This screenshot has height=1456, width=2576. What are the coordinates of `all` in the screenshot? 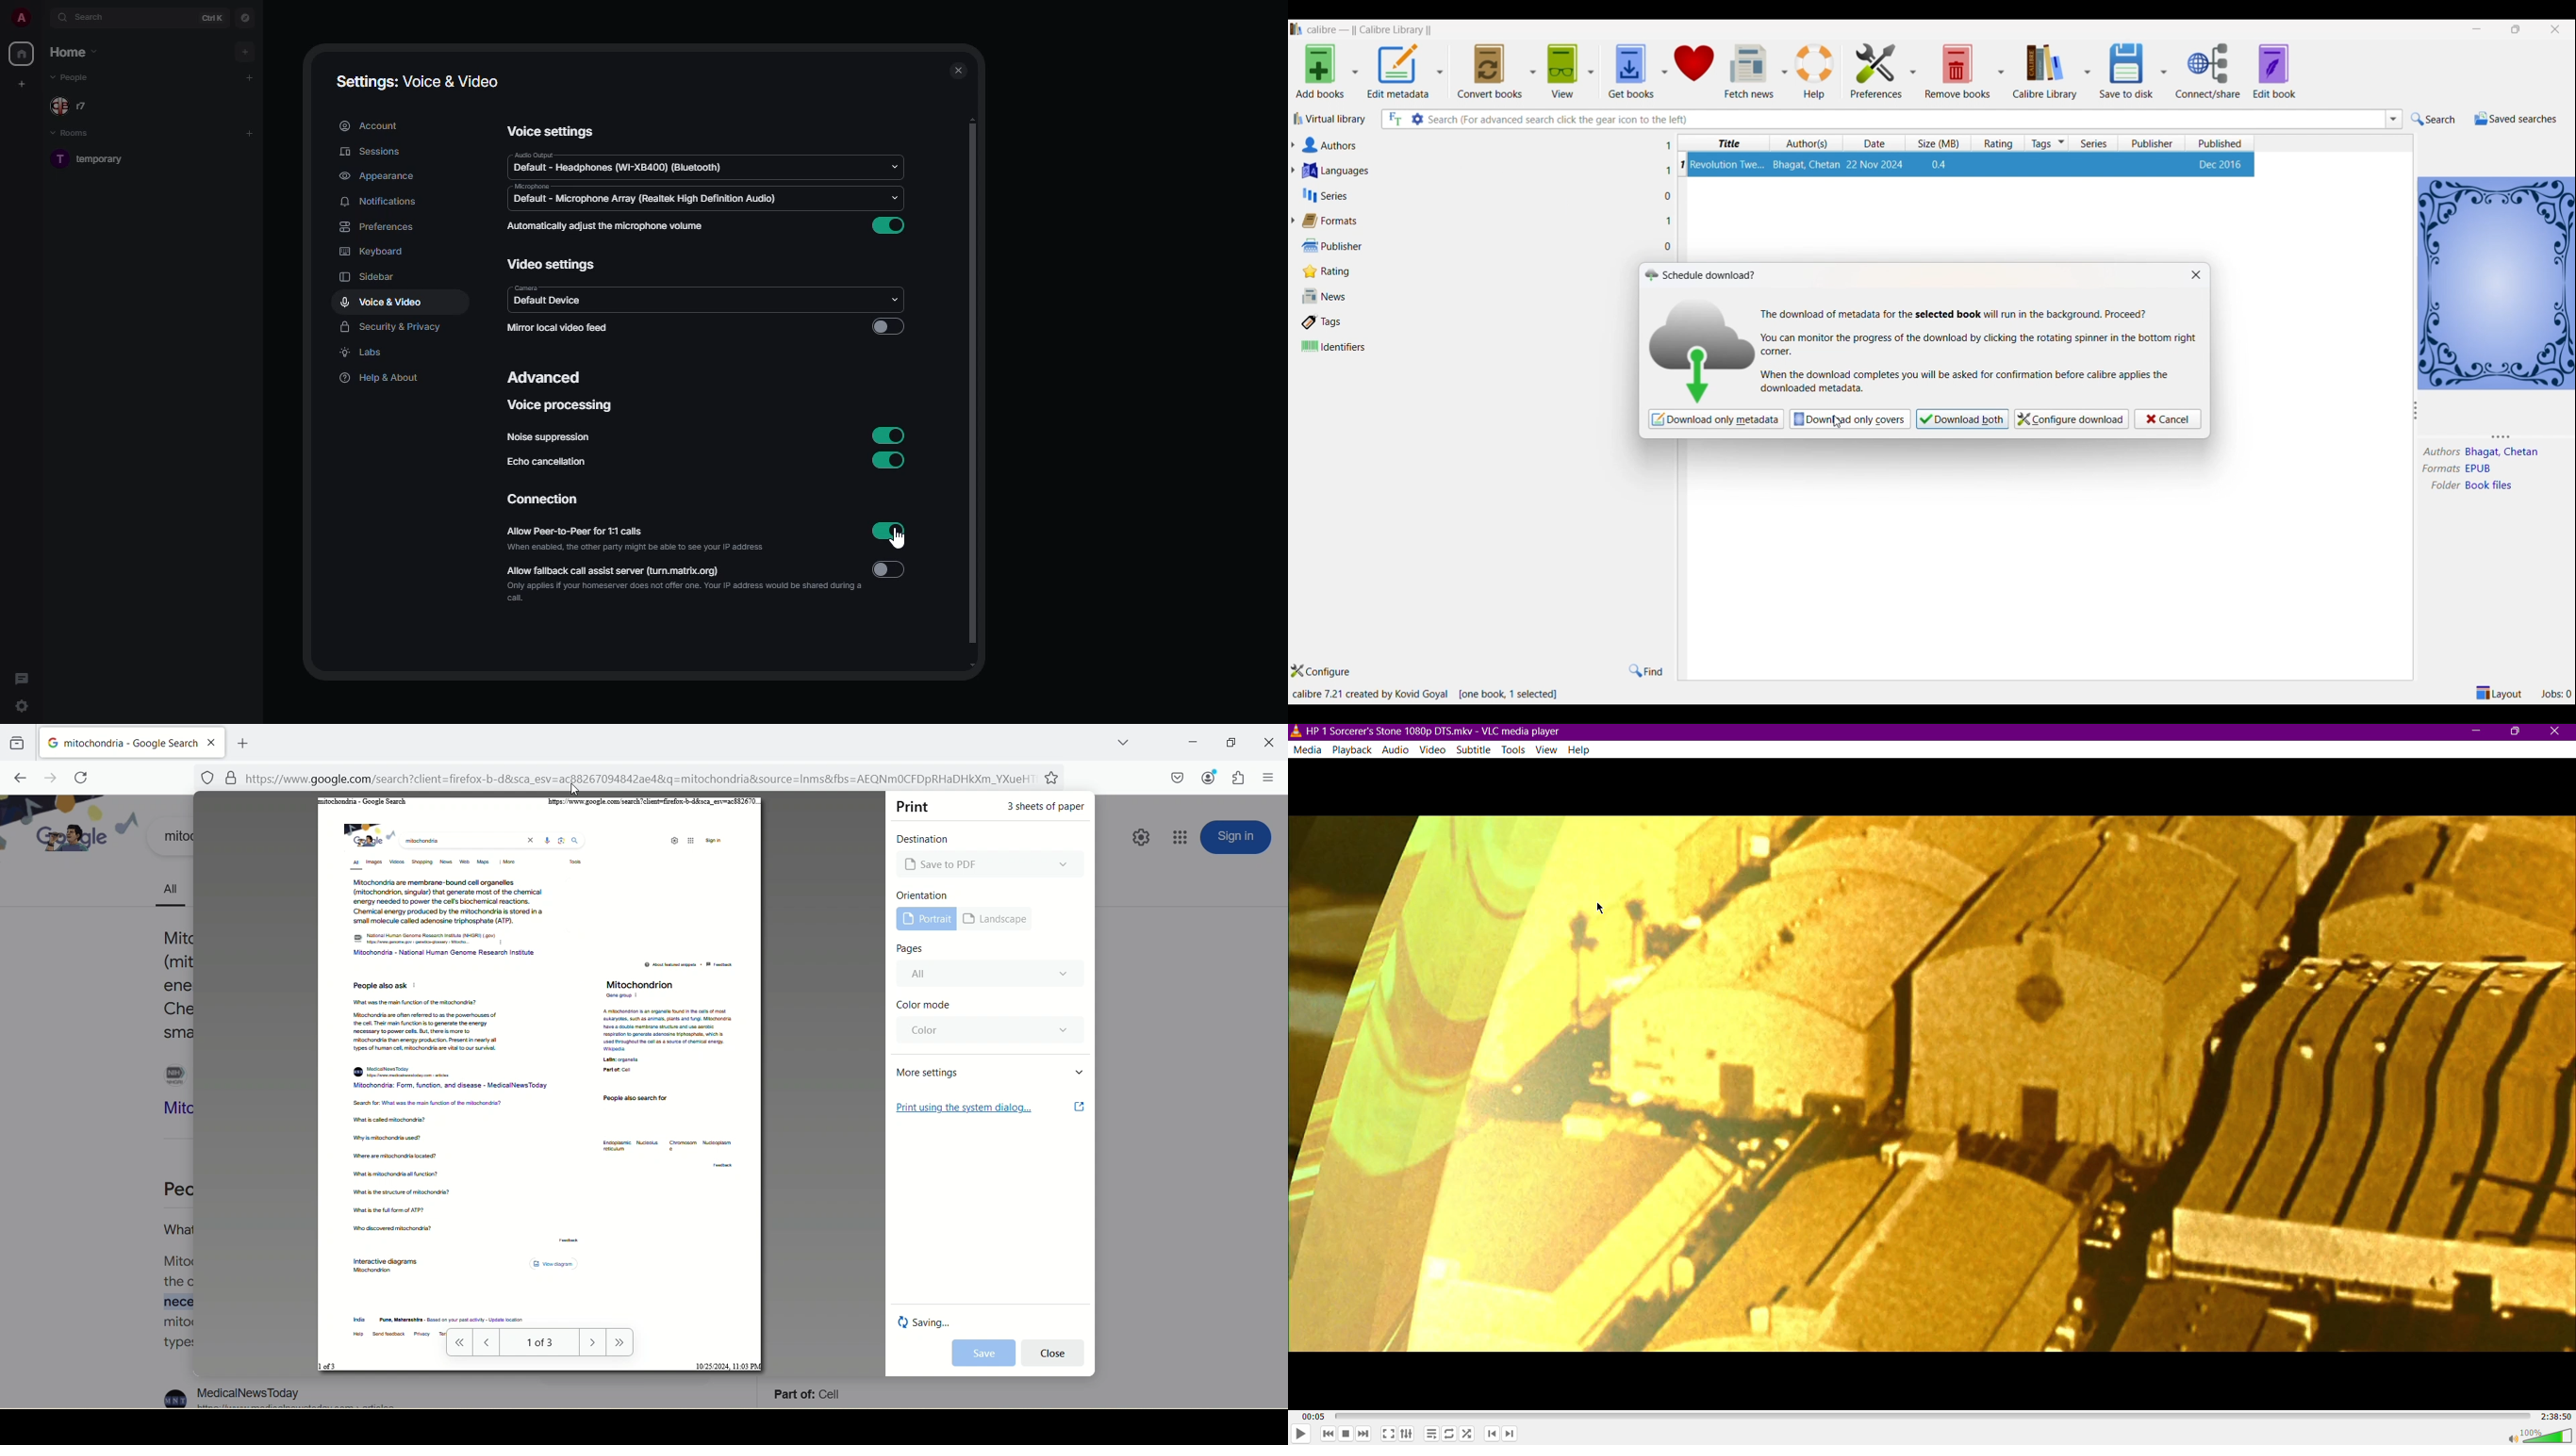 It's located at (994, 974).